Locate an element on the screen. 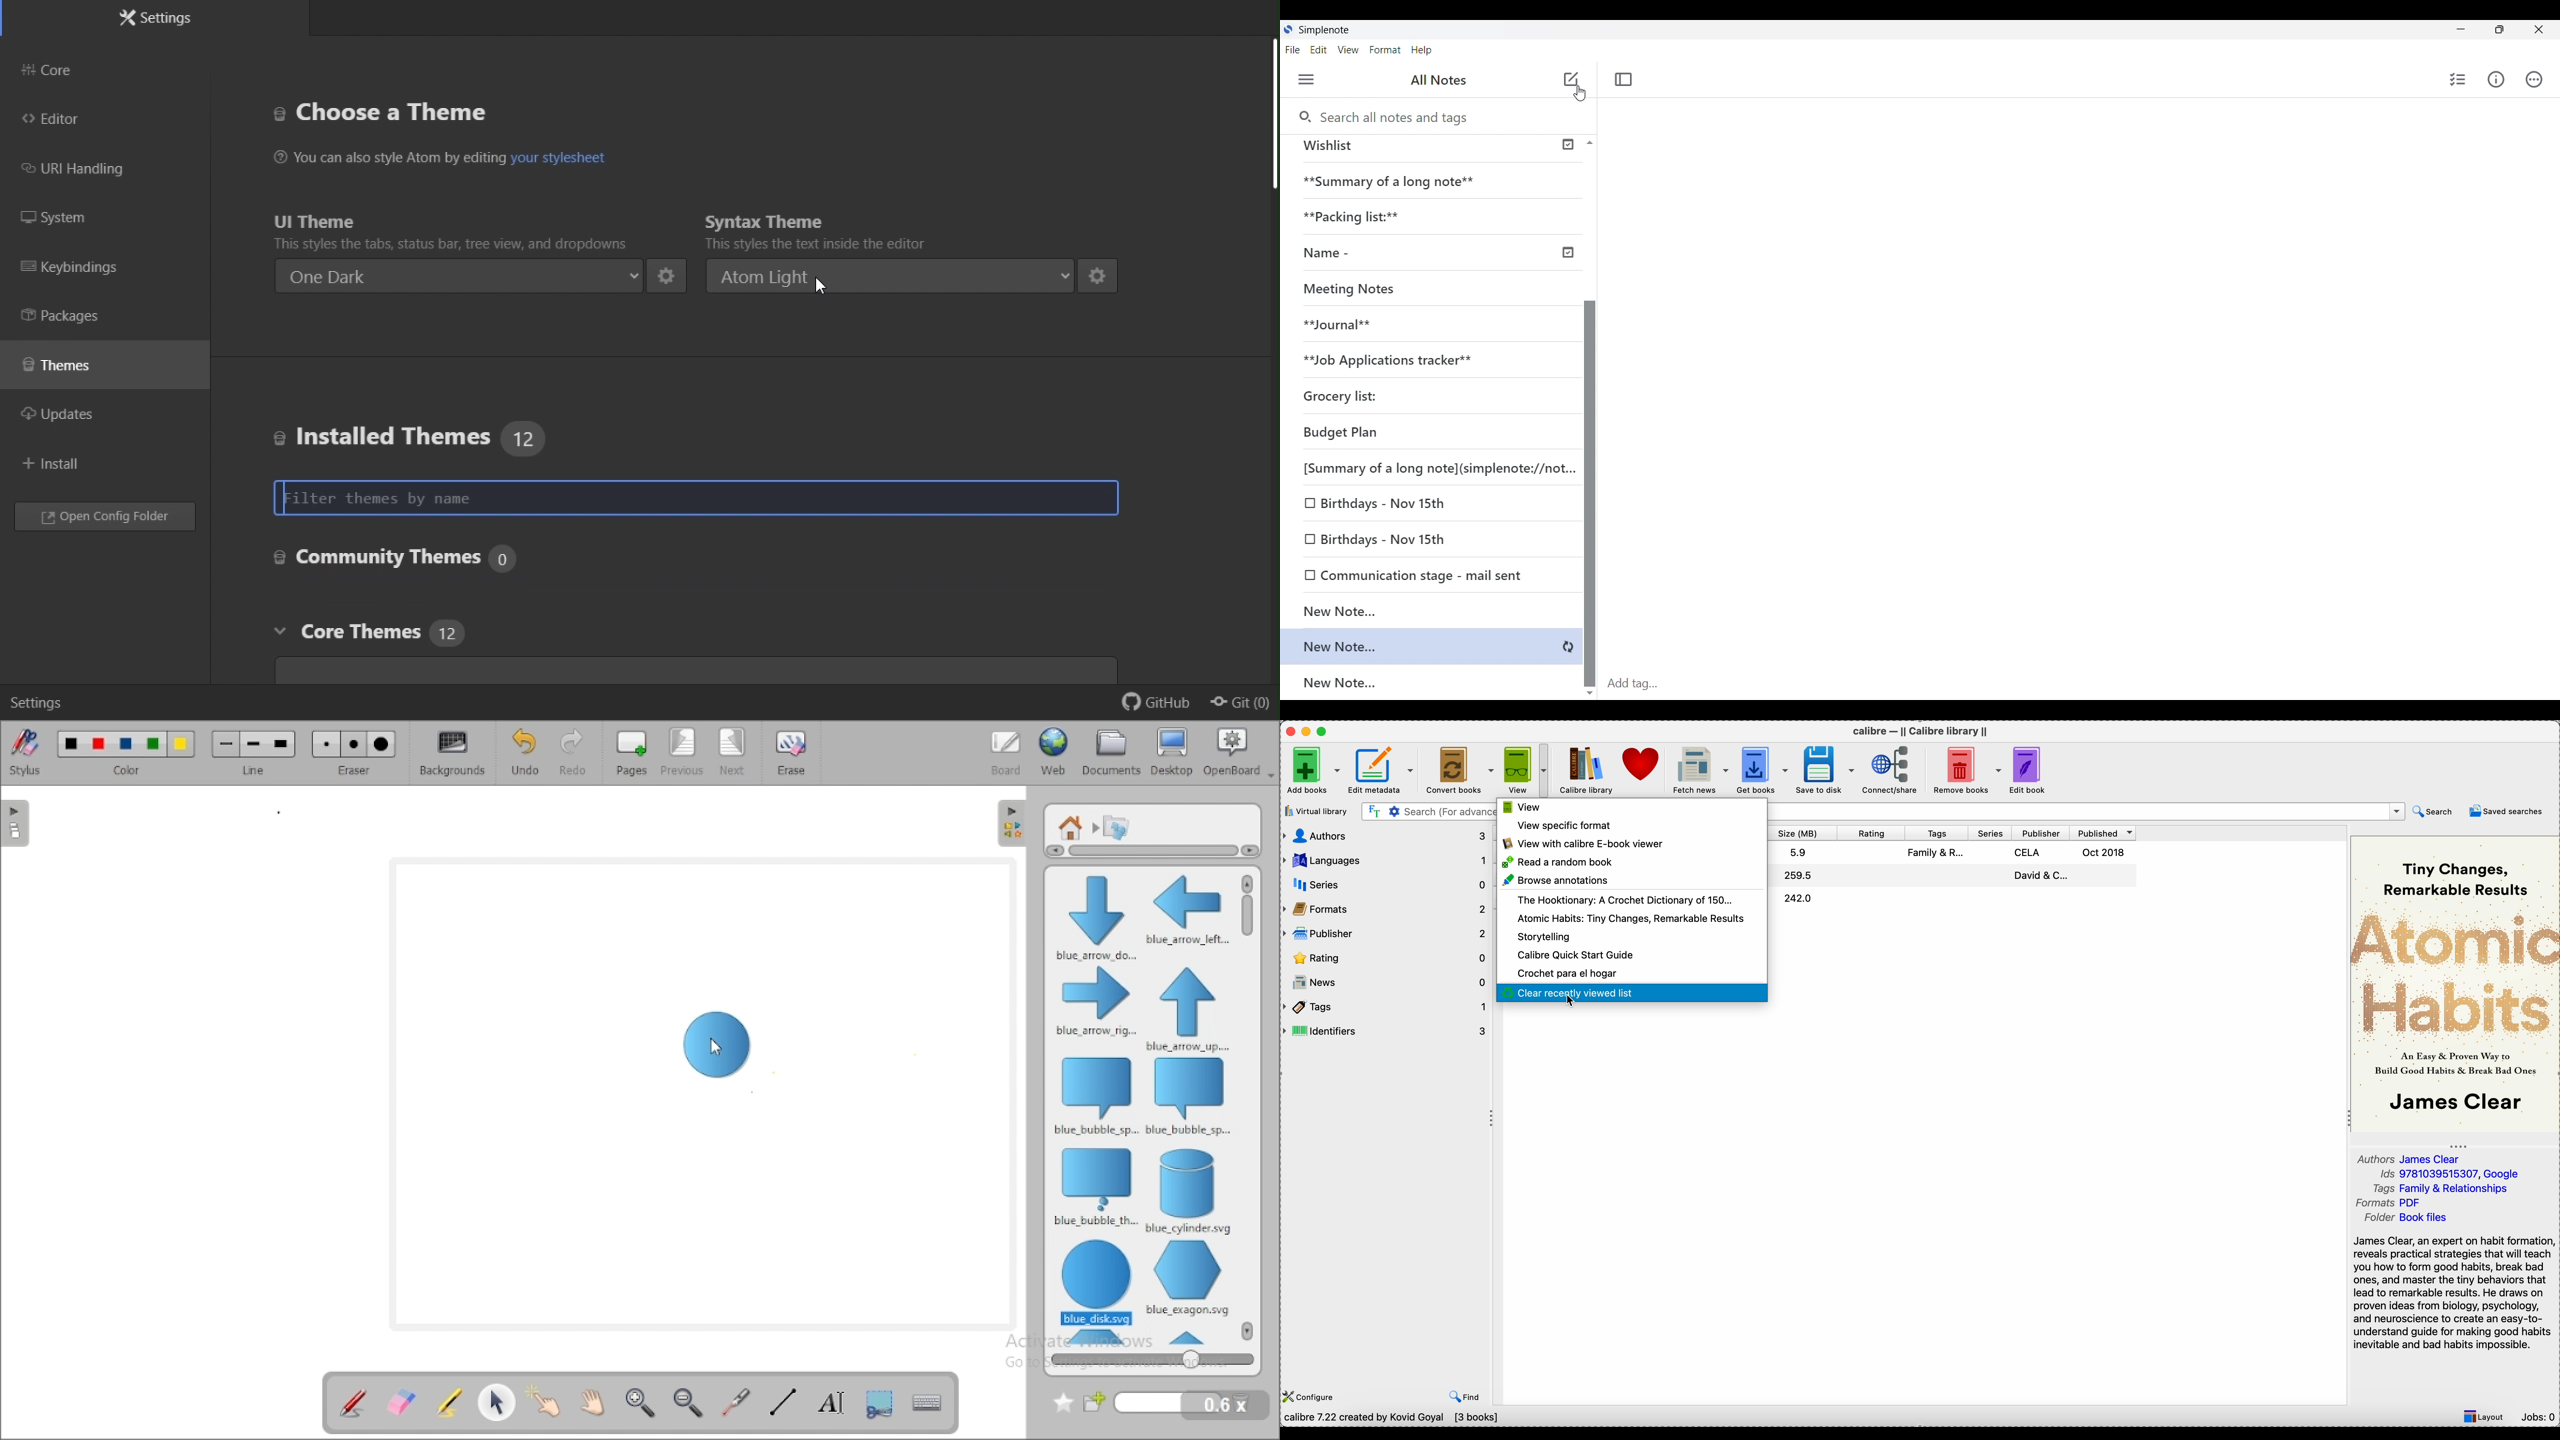  cursor is located at coordinates (1571, 1004).